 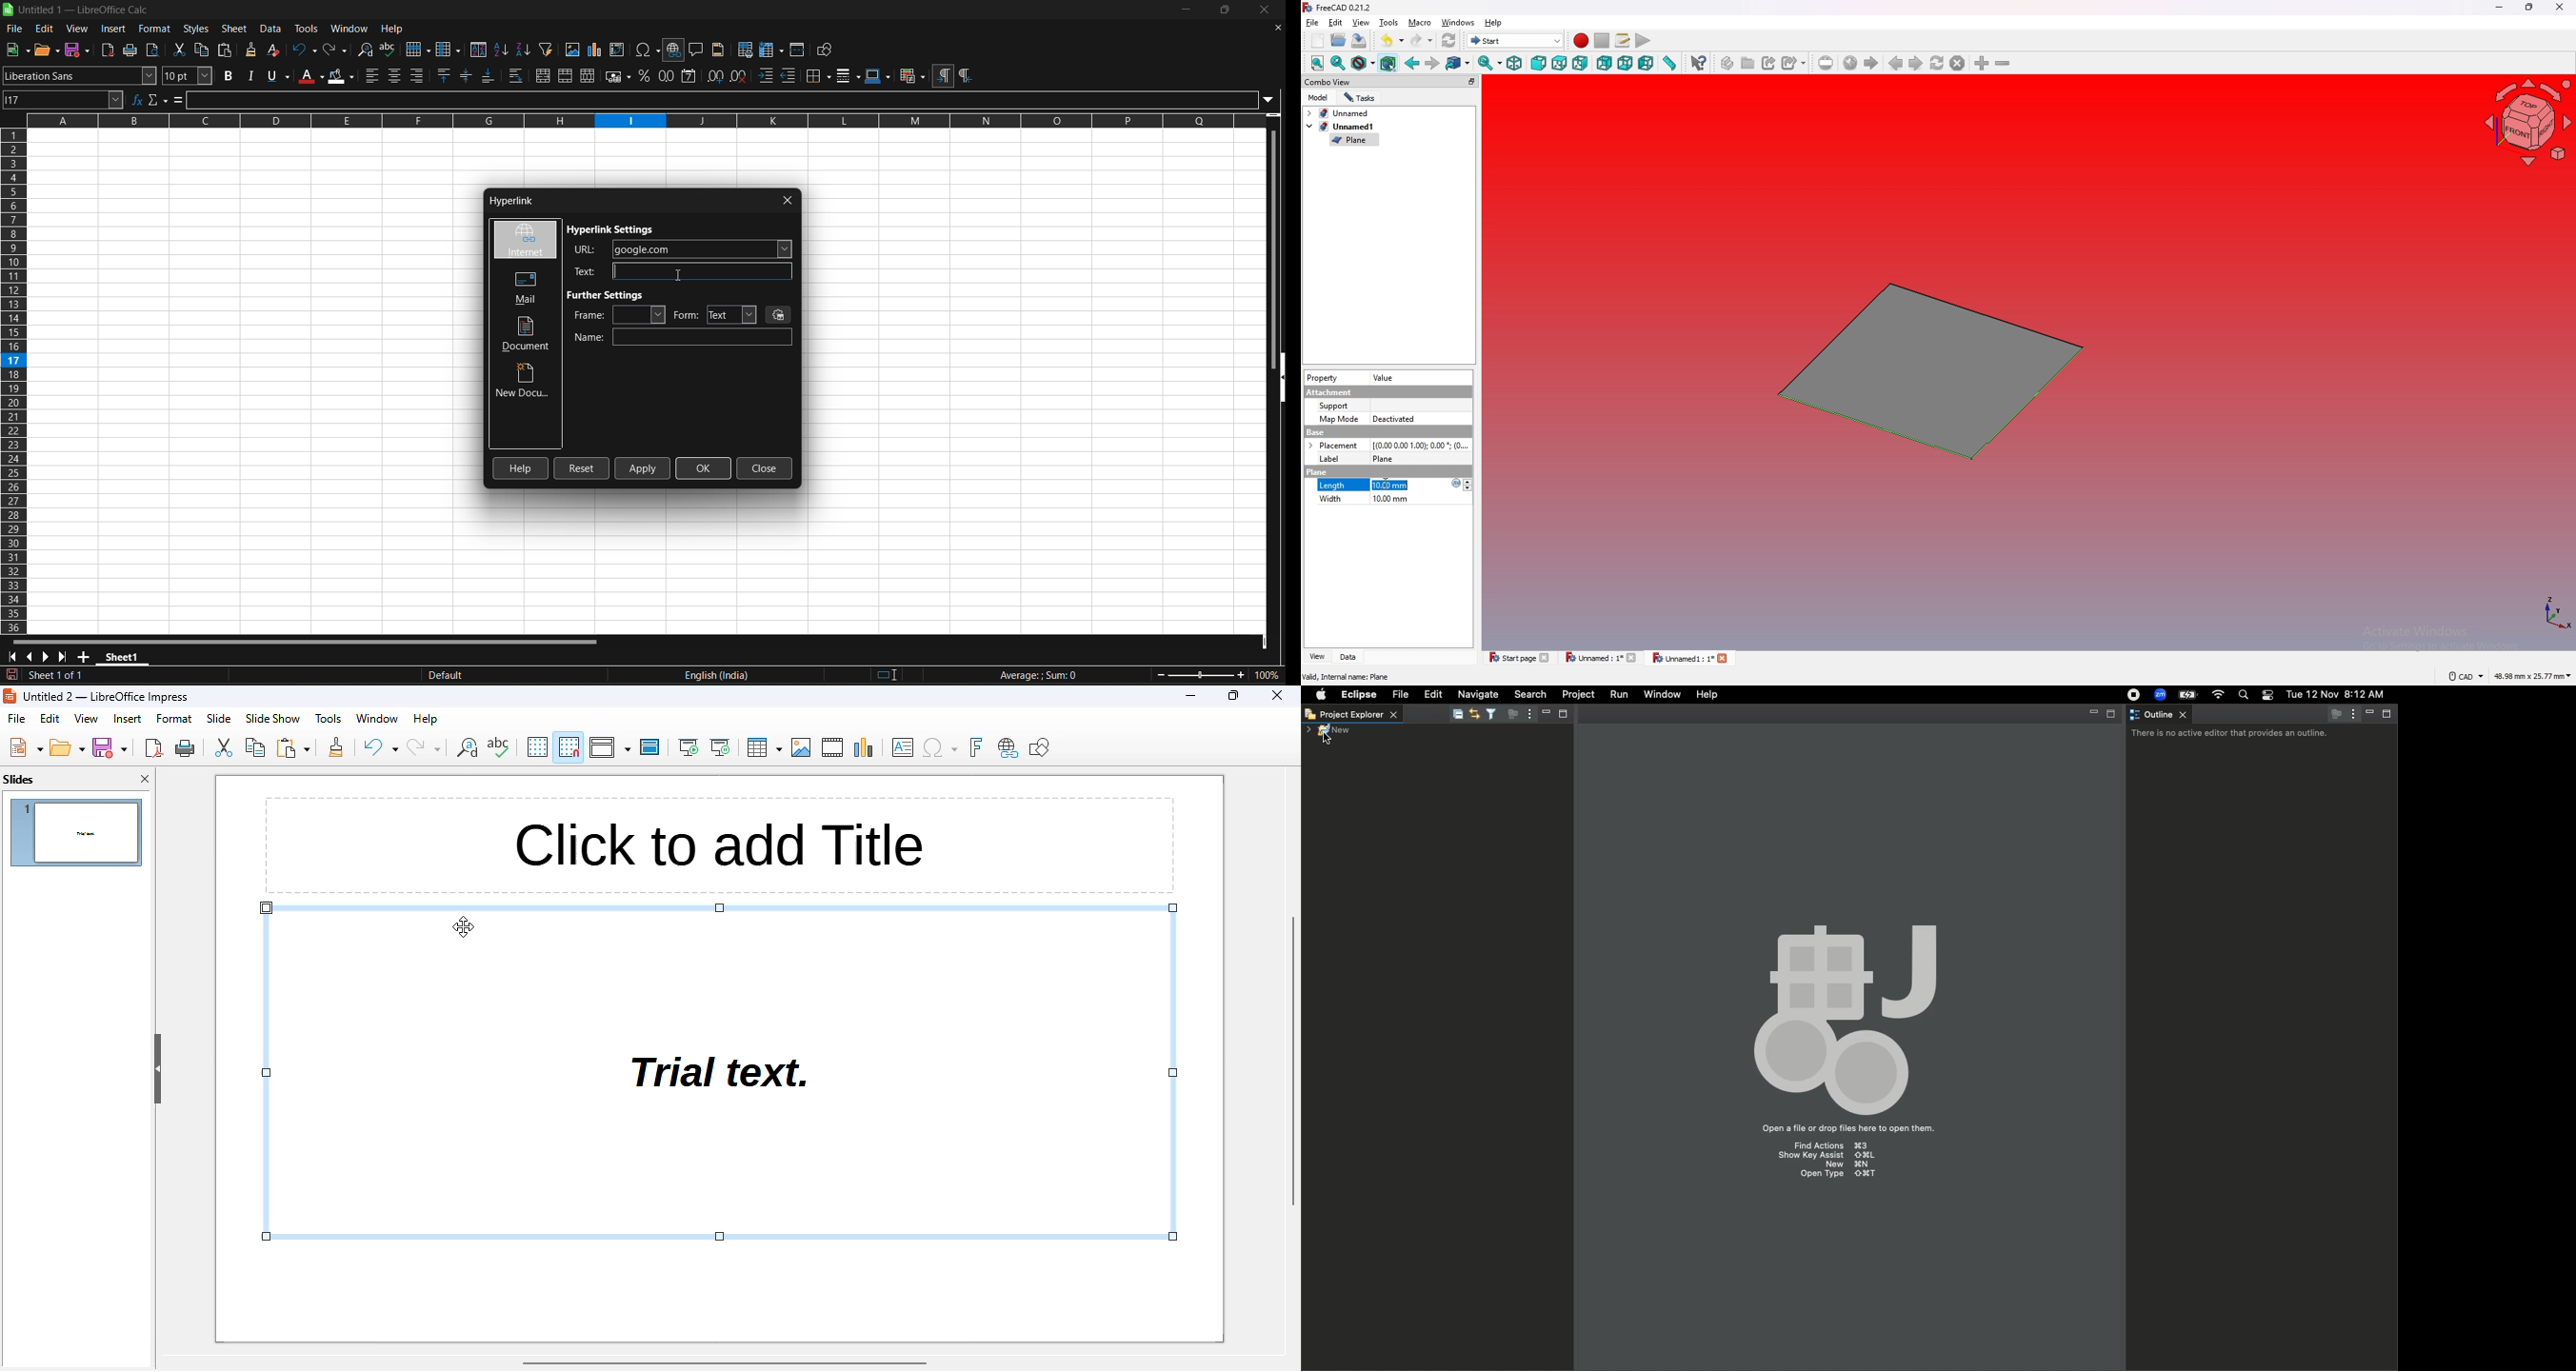 What do you see at coordinates (155, 50) in the screenshot?
I see `toggle print preview` at bounding box center [155, 50].